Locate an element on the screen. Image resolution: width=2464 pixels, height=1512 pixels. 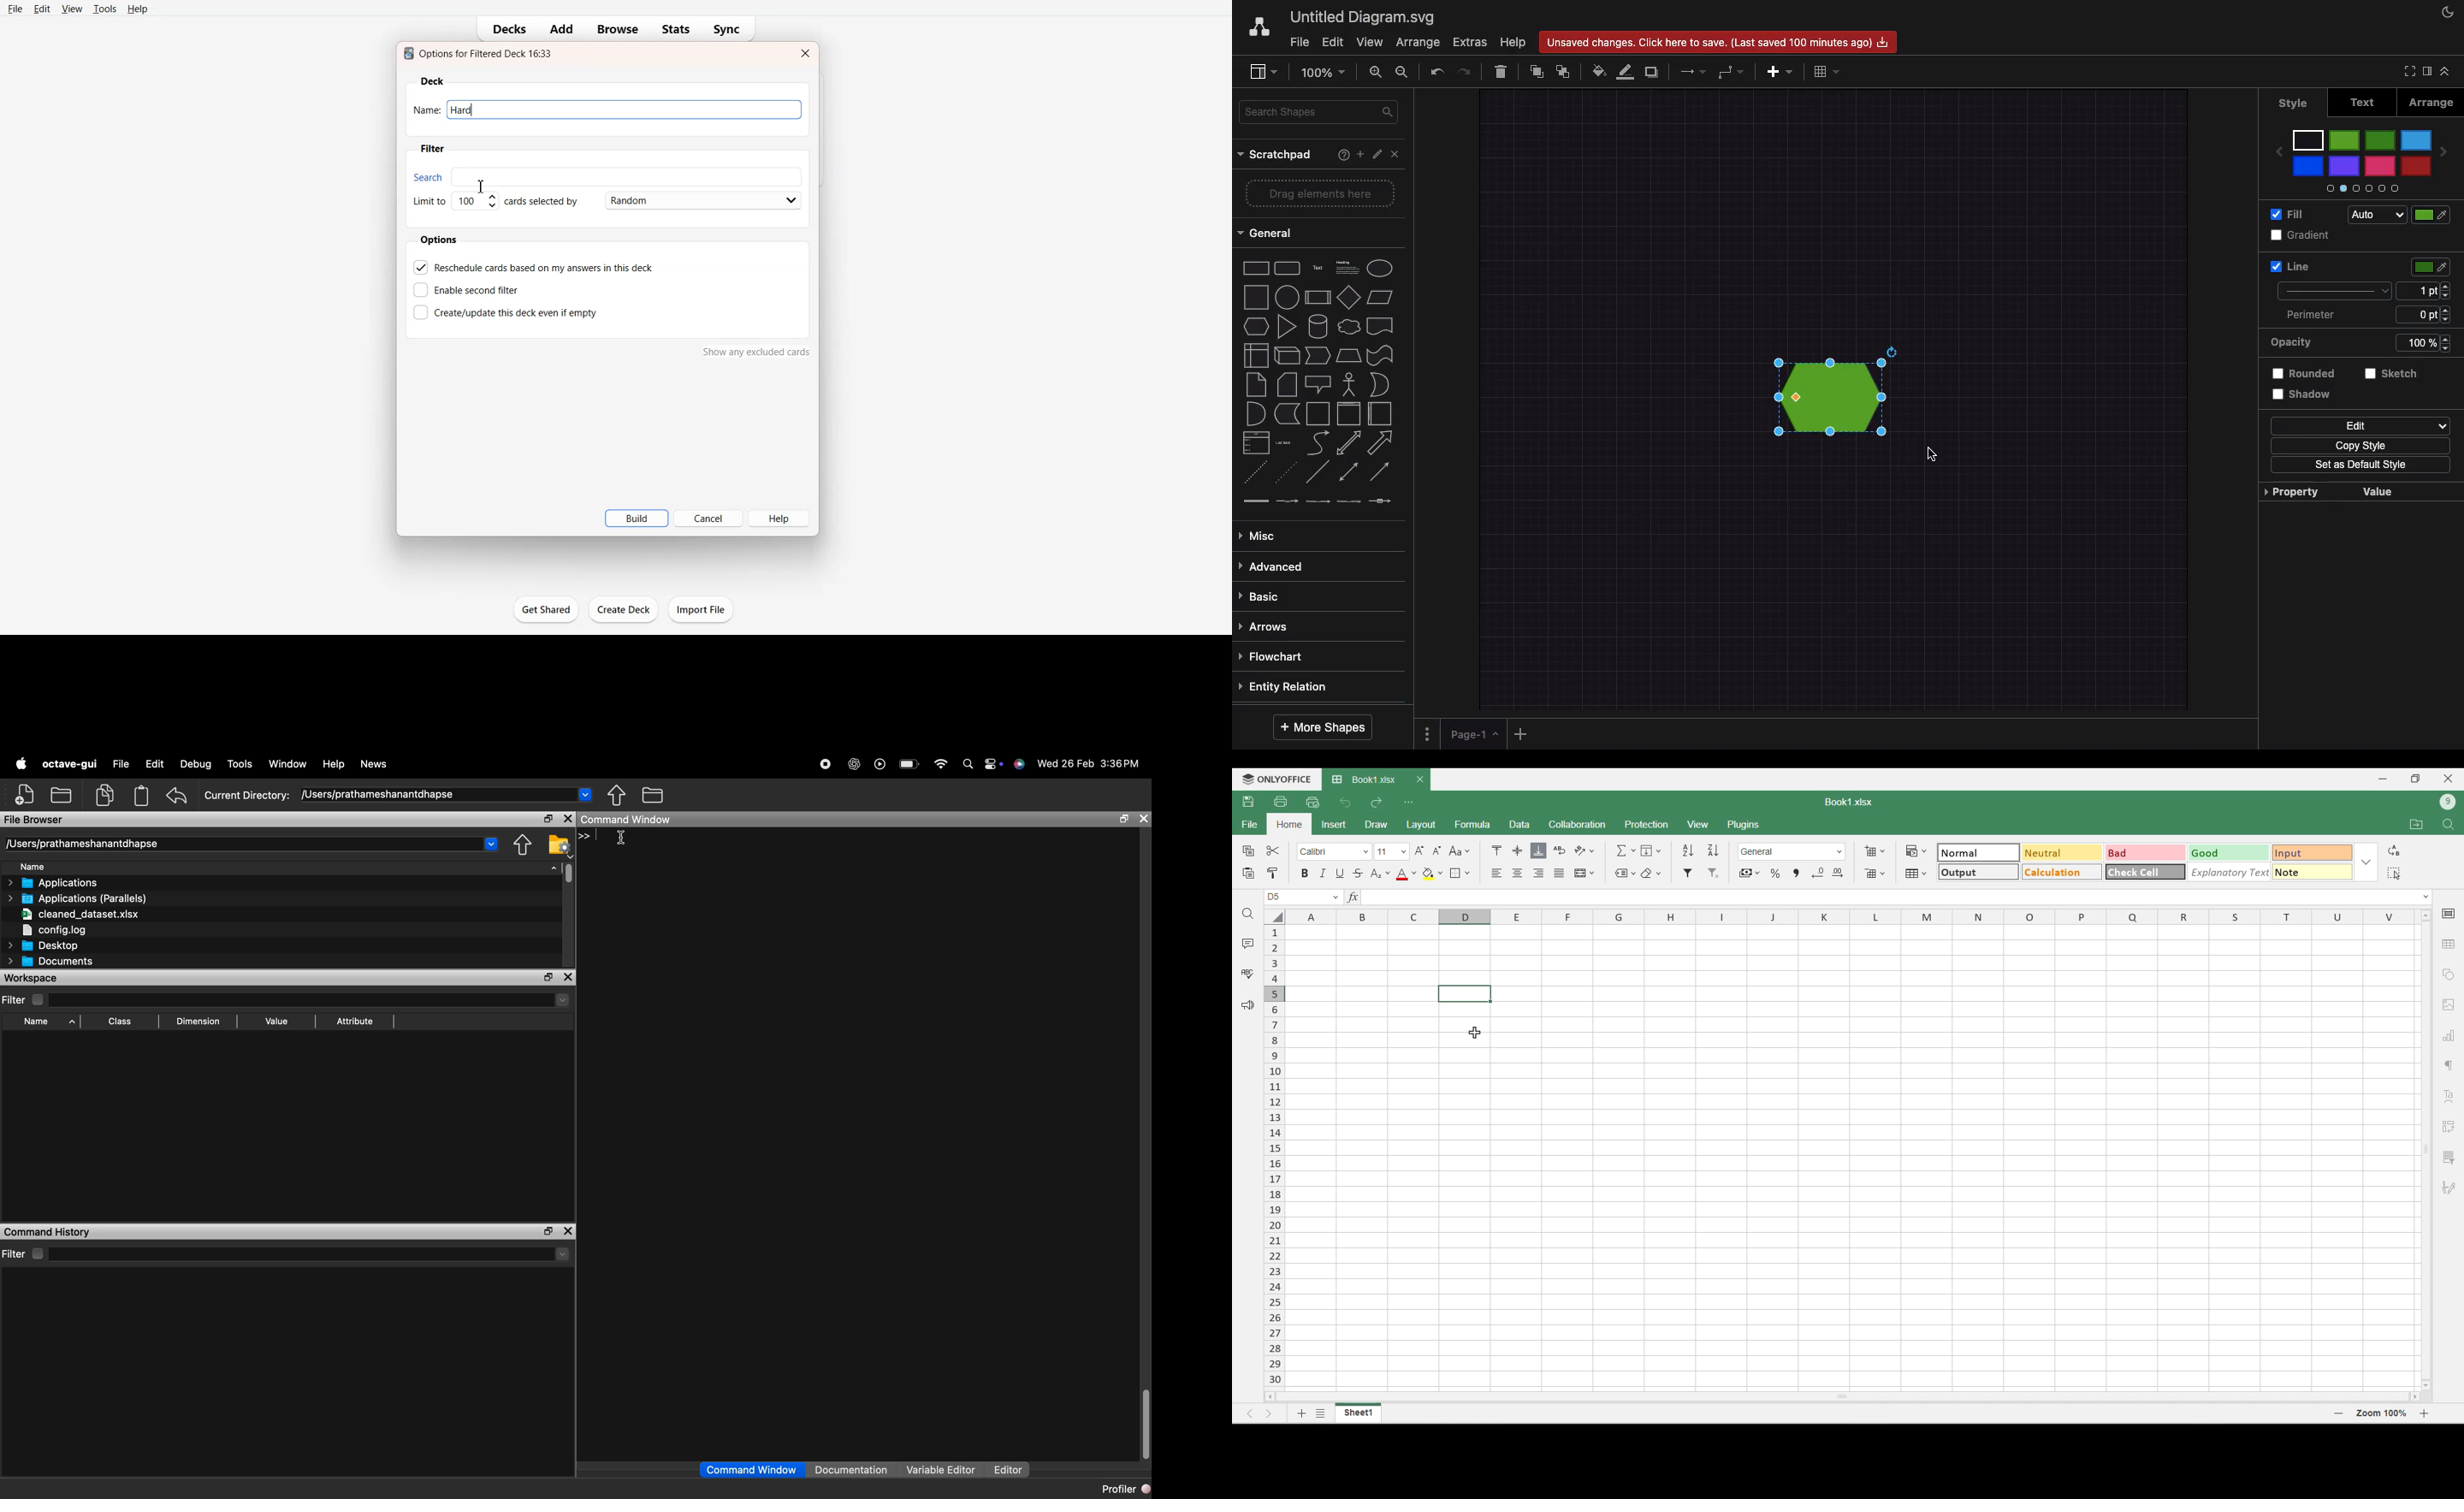
Feedback and support is located at coordinates (1248, 1006).